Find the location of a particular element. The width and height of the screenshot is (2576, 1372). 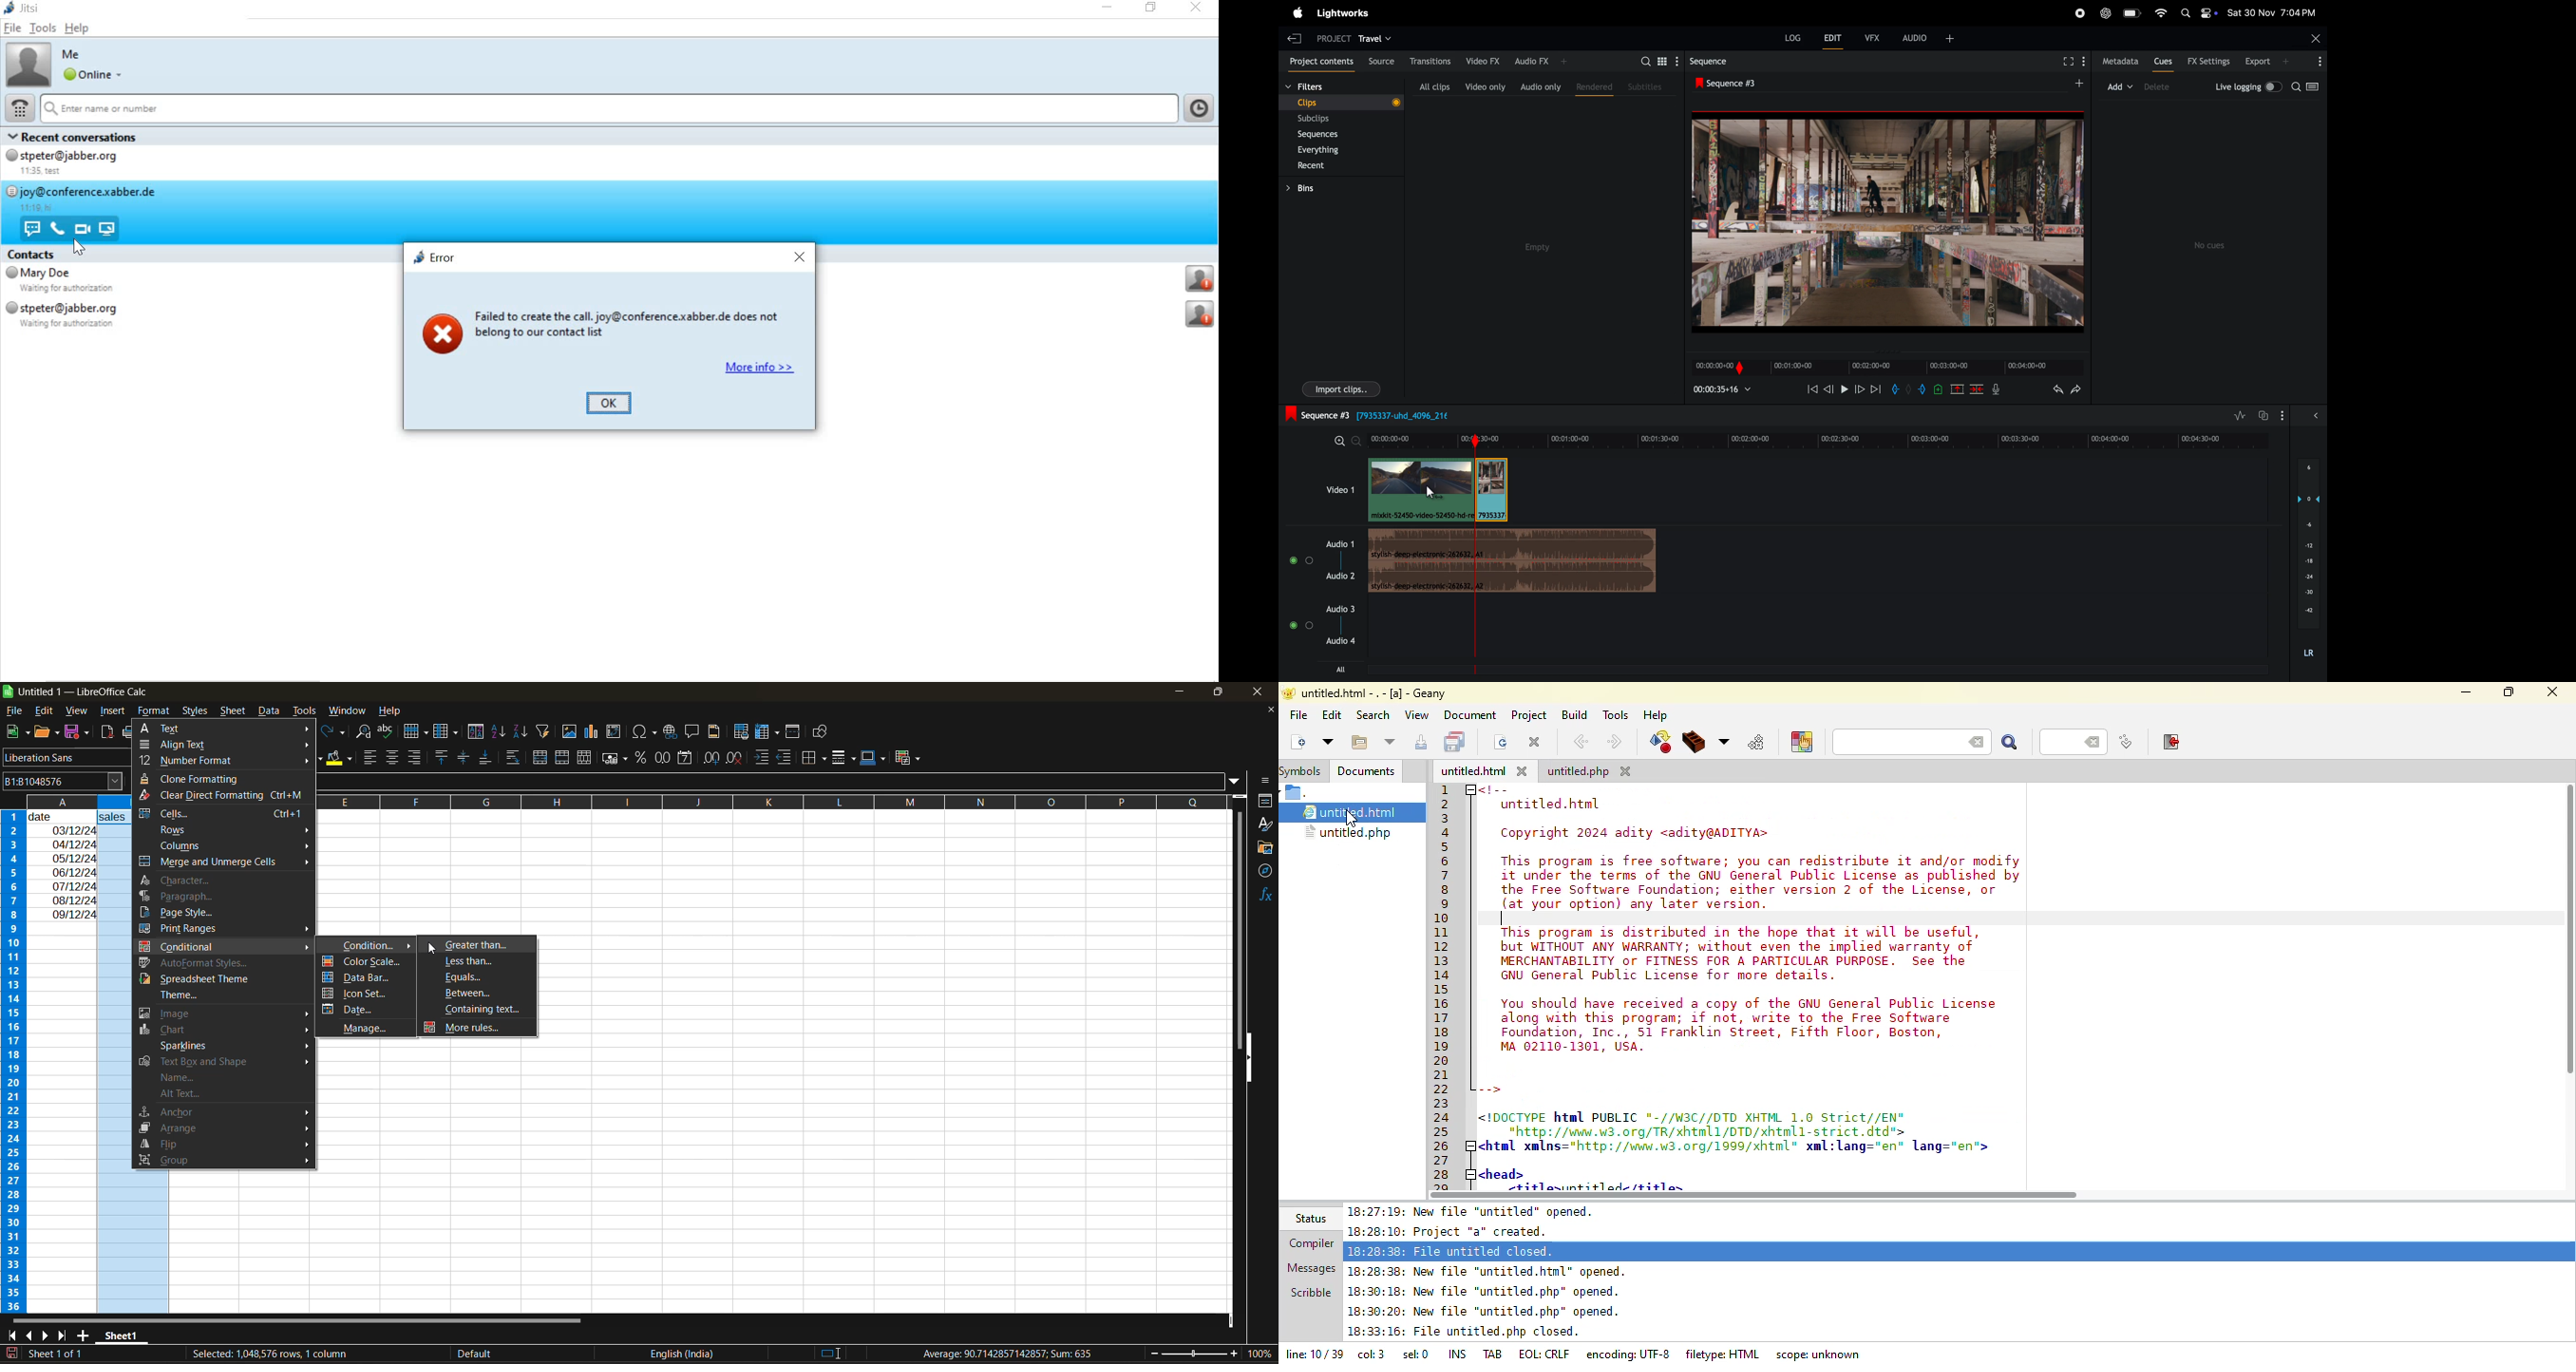

time frame is located at coordinates (1886, 367).